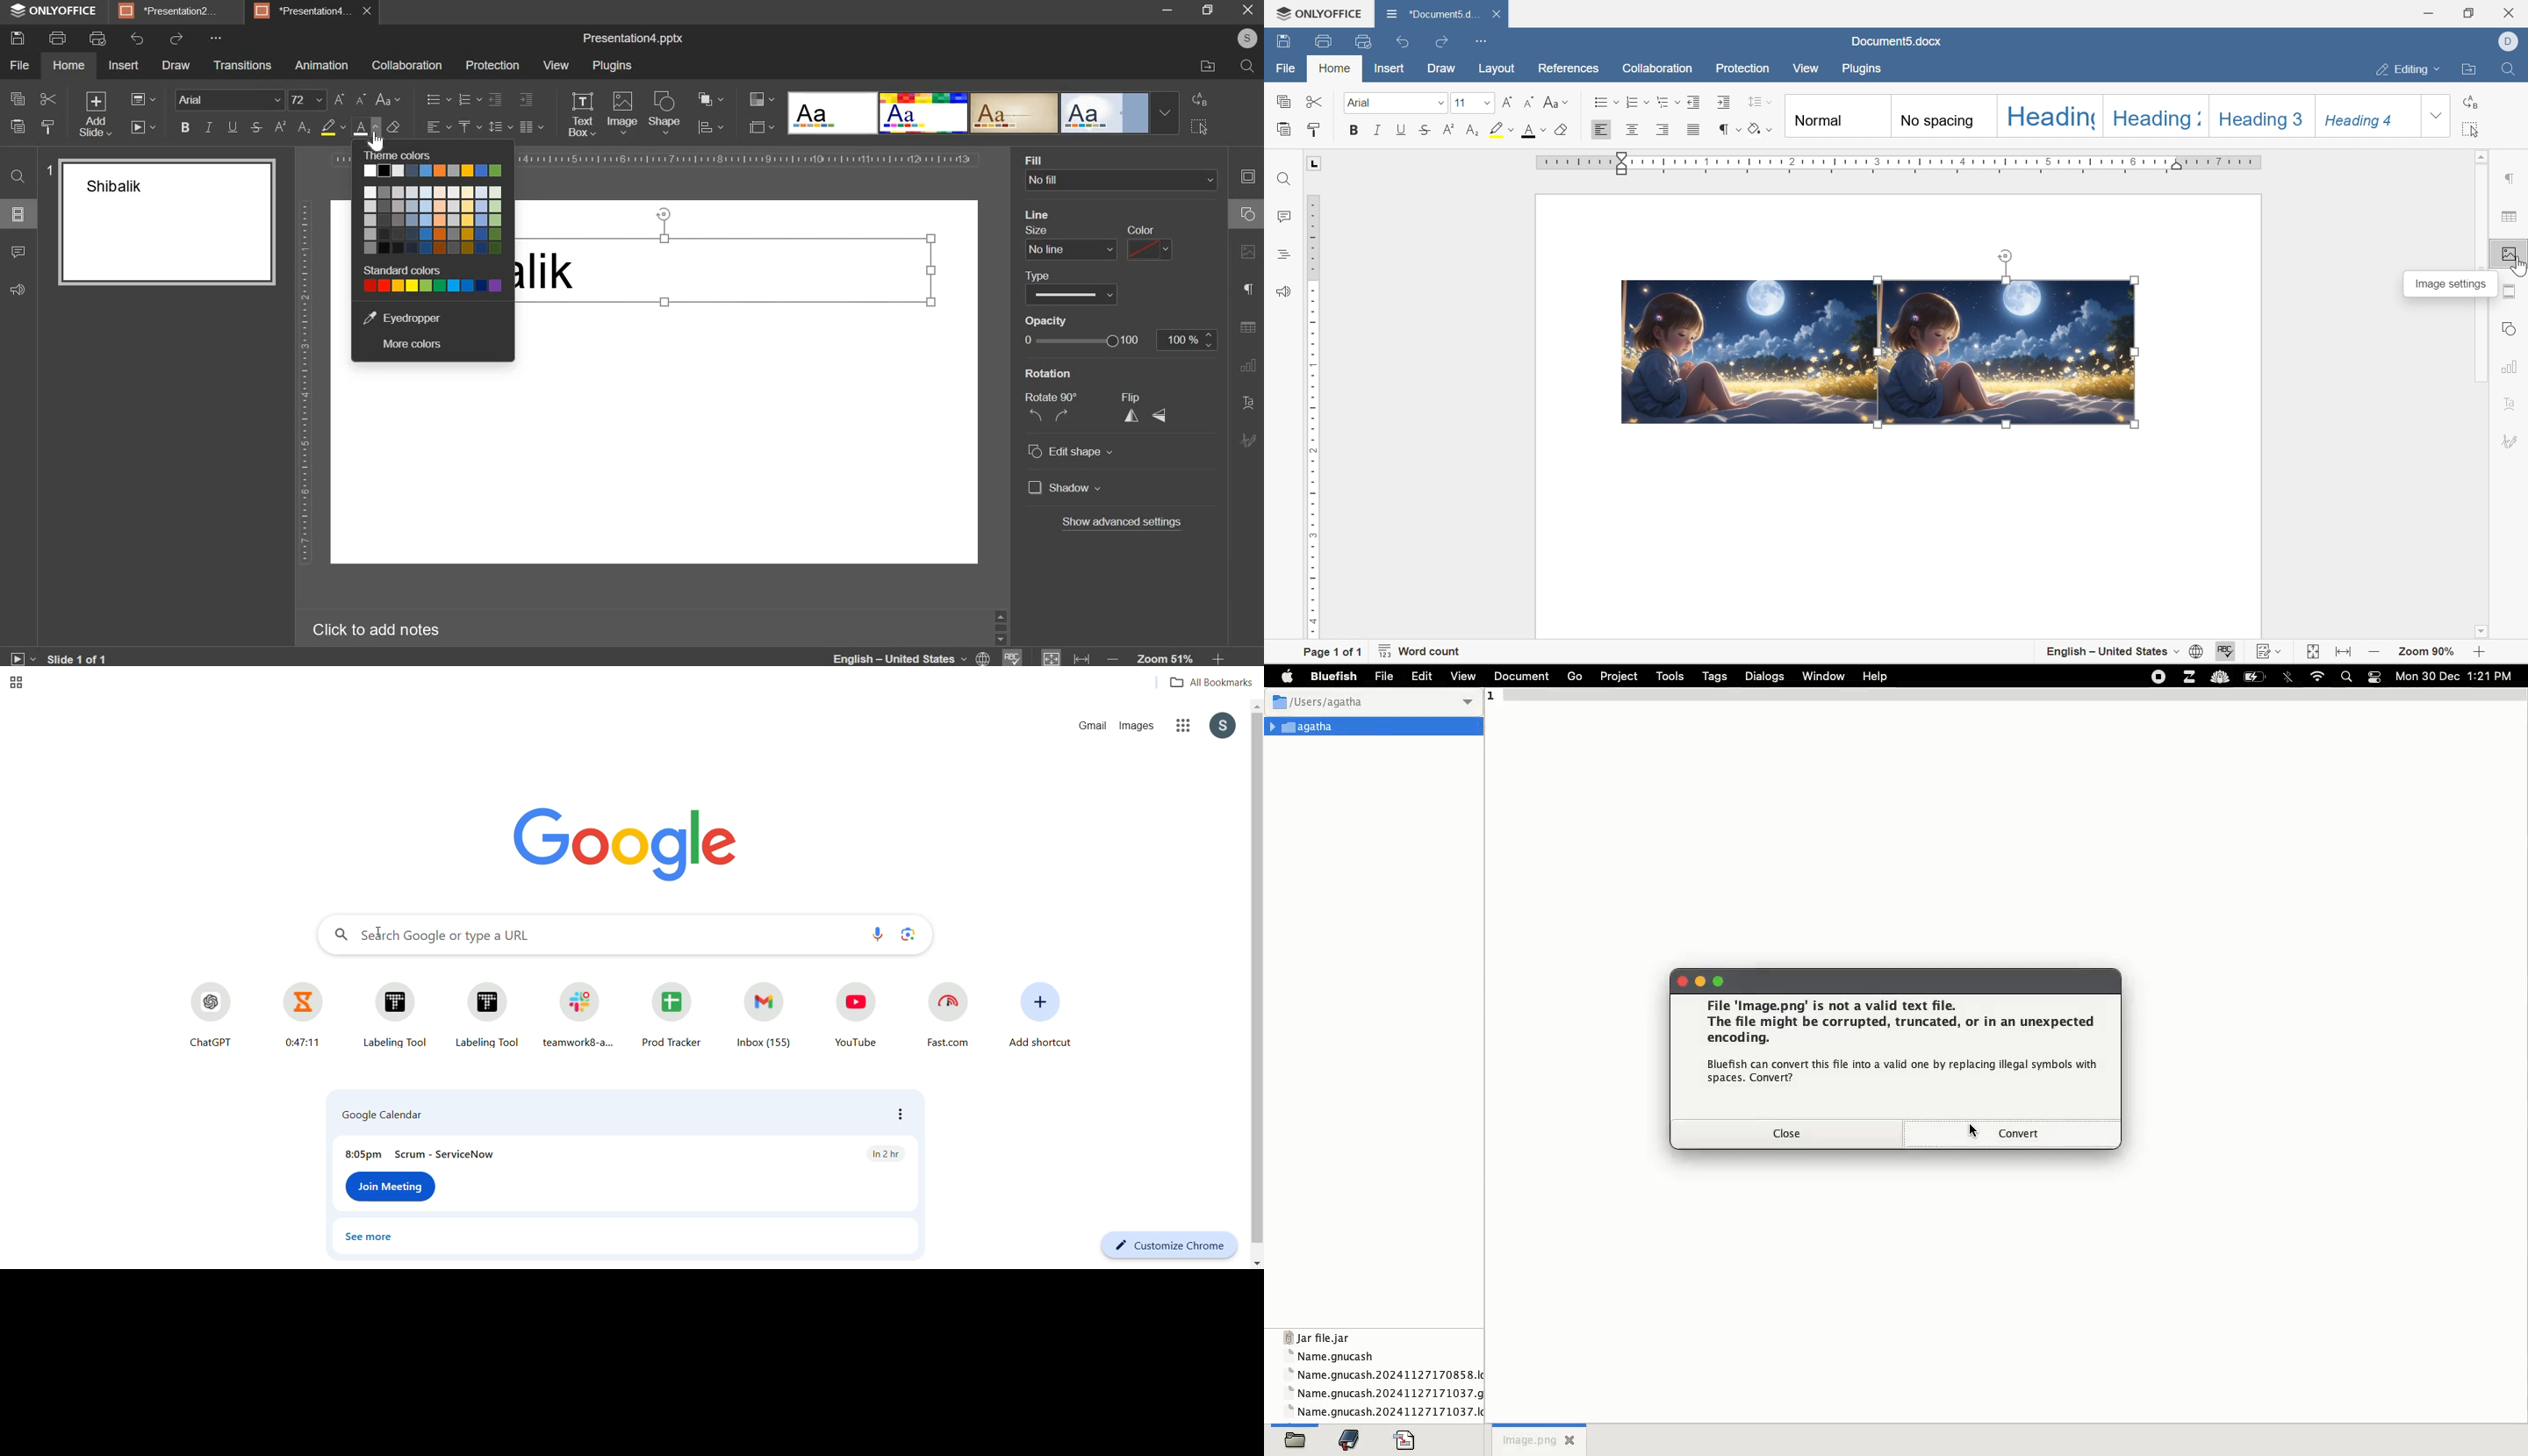 This screenshot has width=2548, height=1456. I want to click on fit to width, so click(2345, 652).